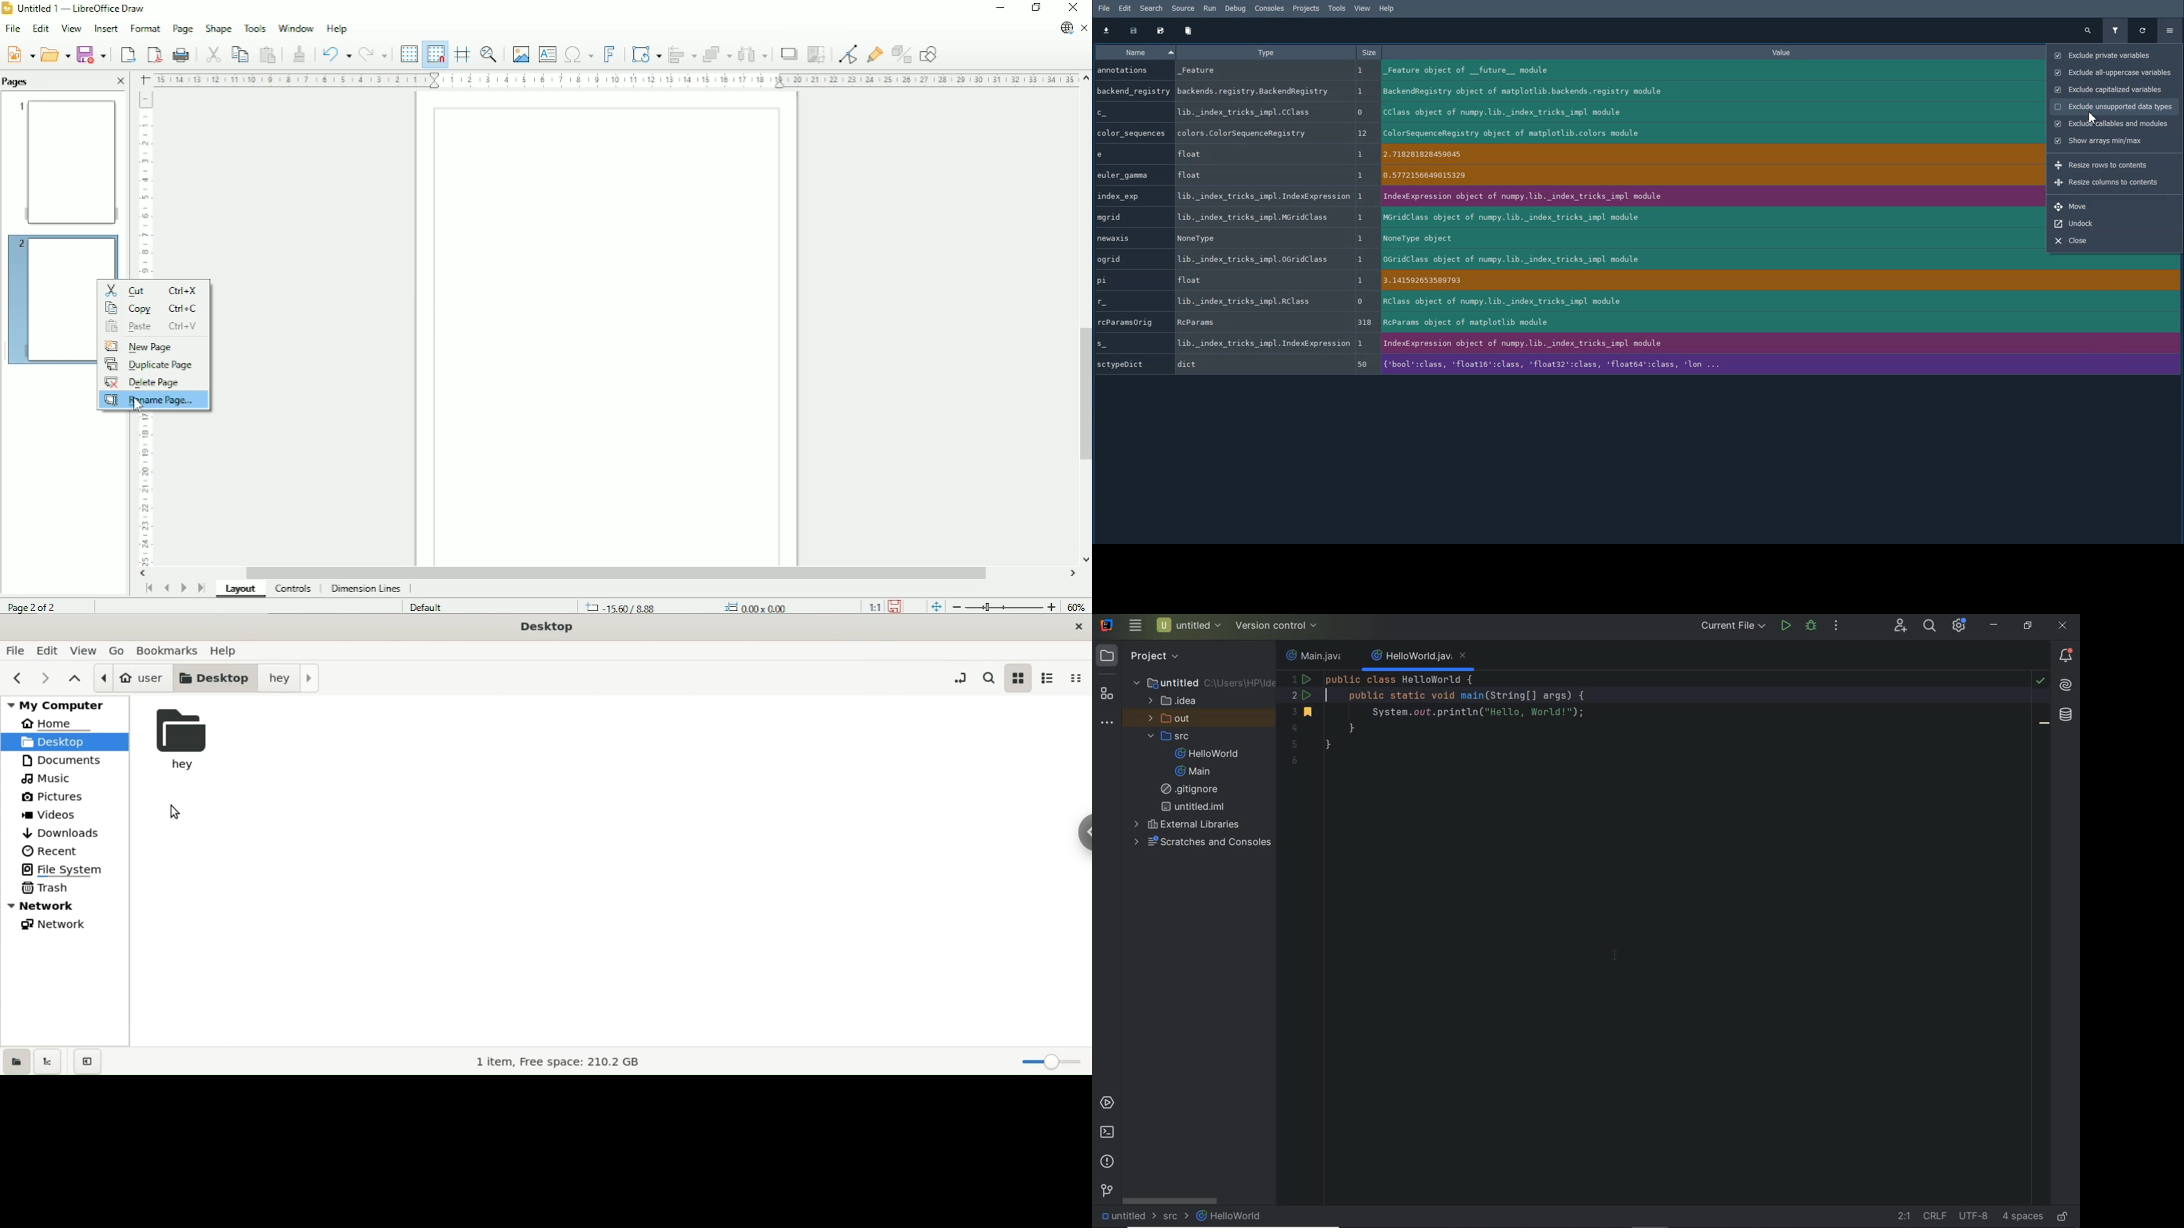 The height and width of the screenshot is (1232, 2184). I want to click on MoridClass object of numpy.lib._ index_tricks_impl module, so click(1706, 219).